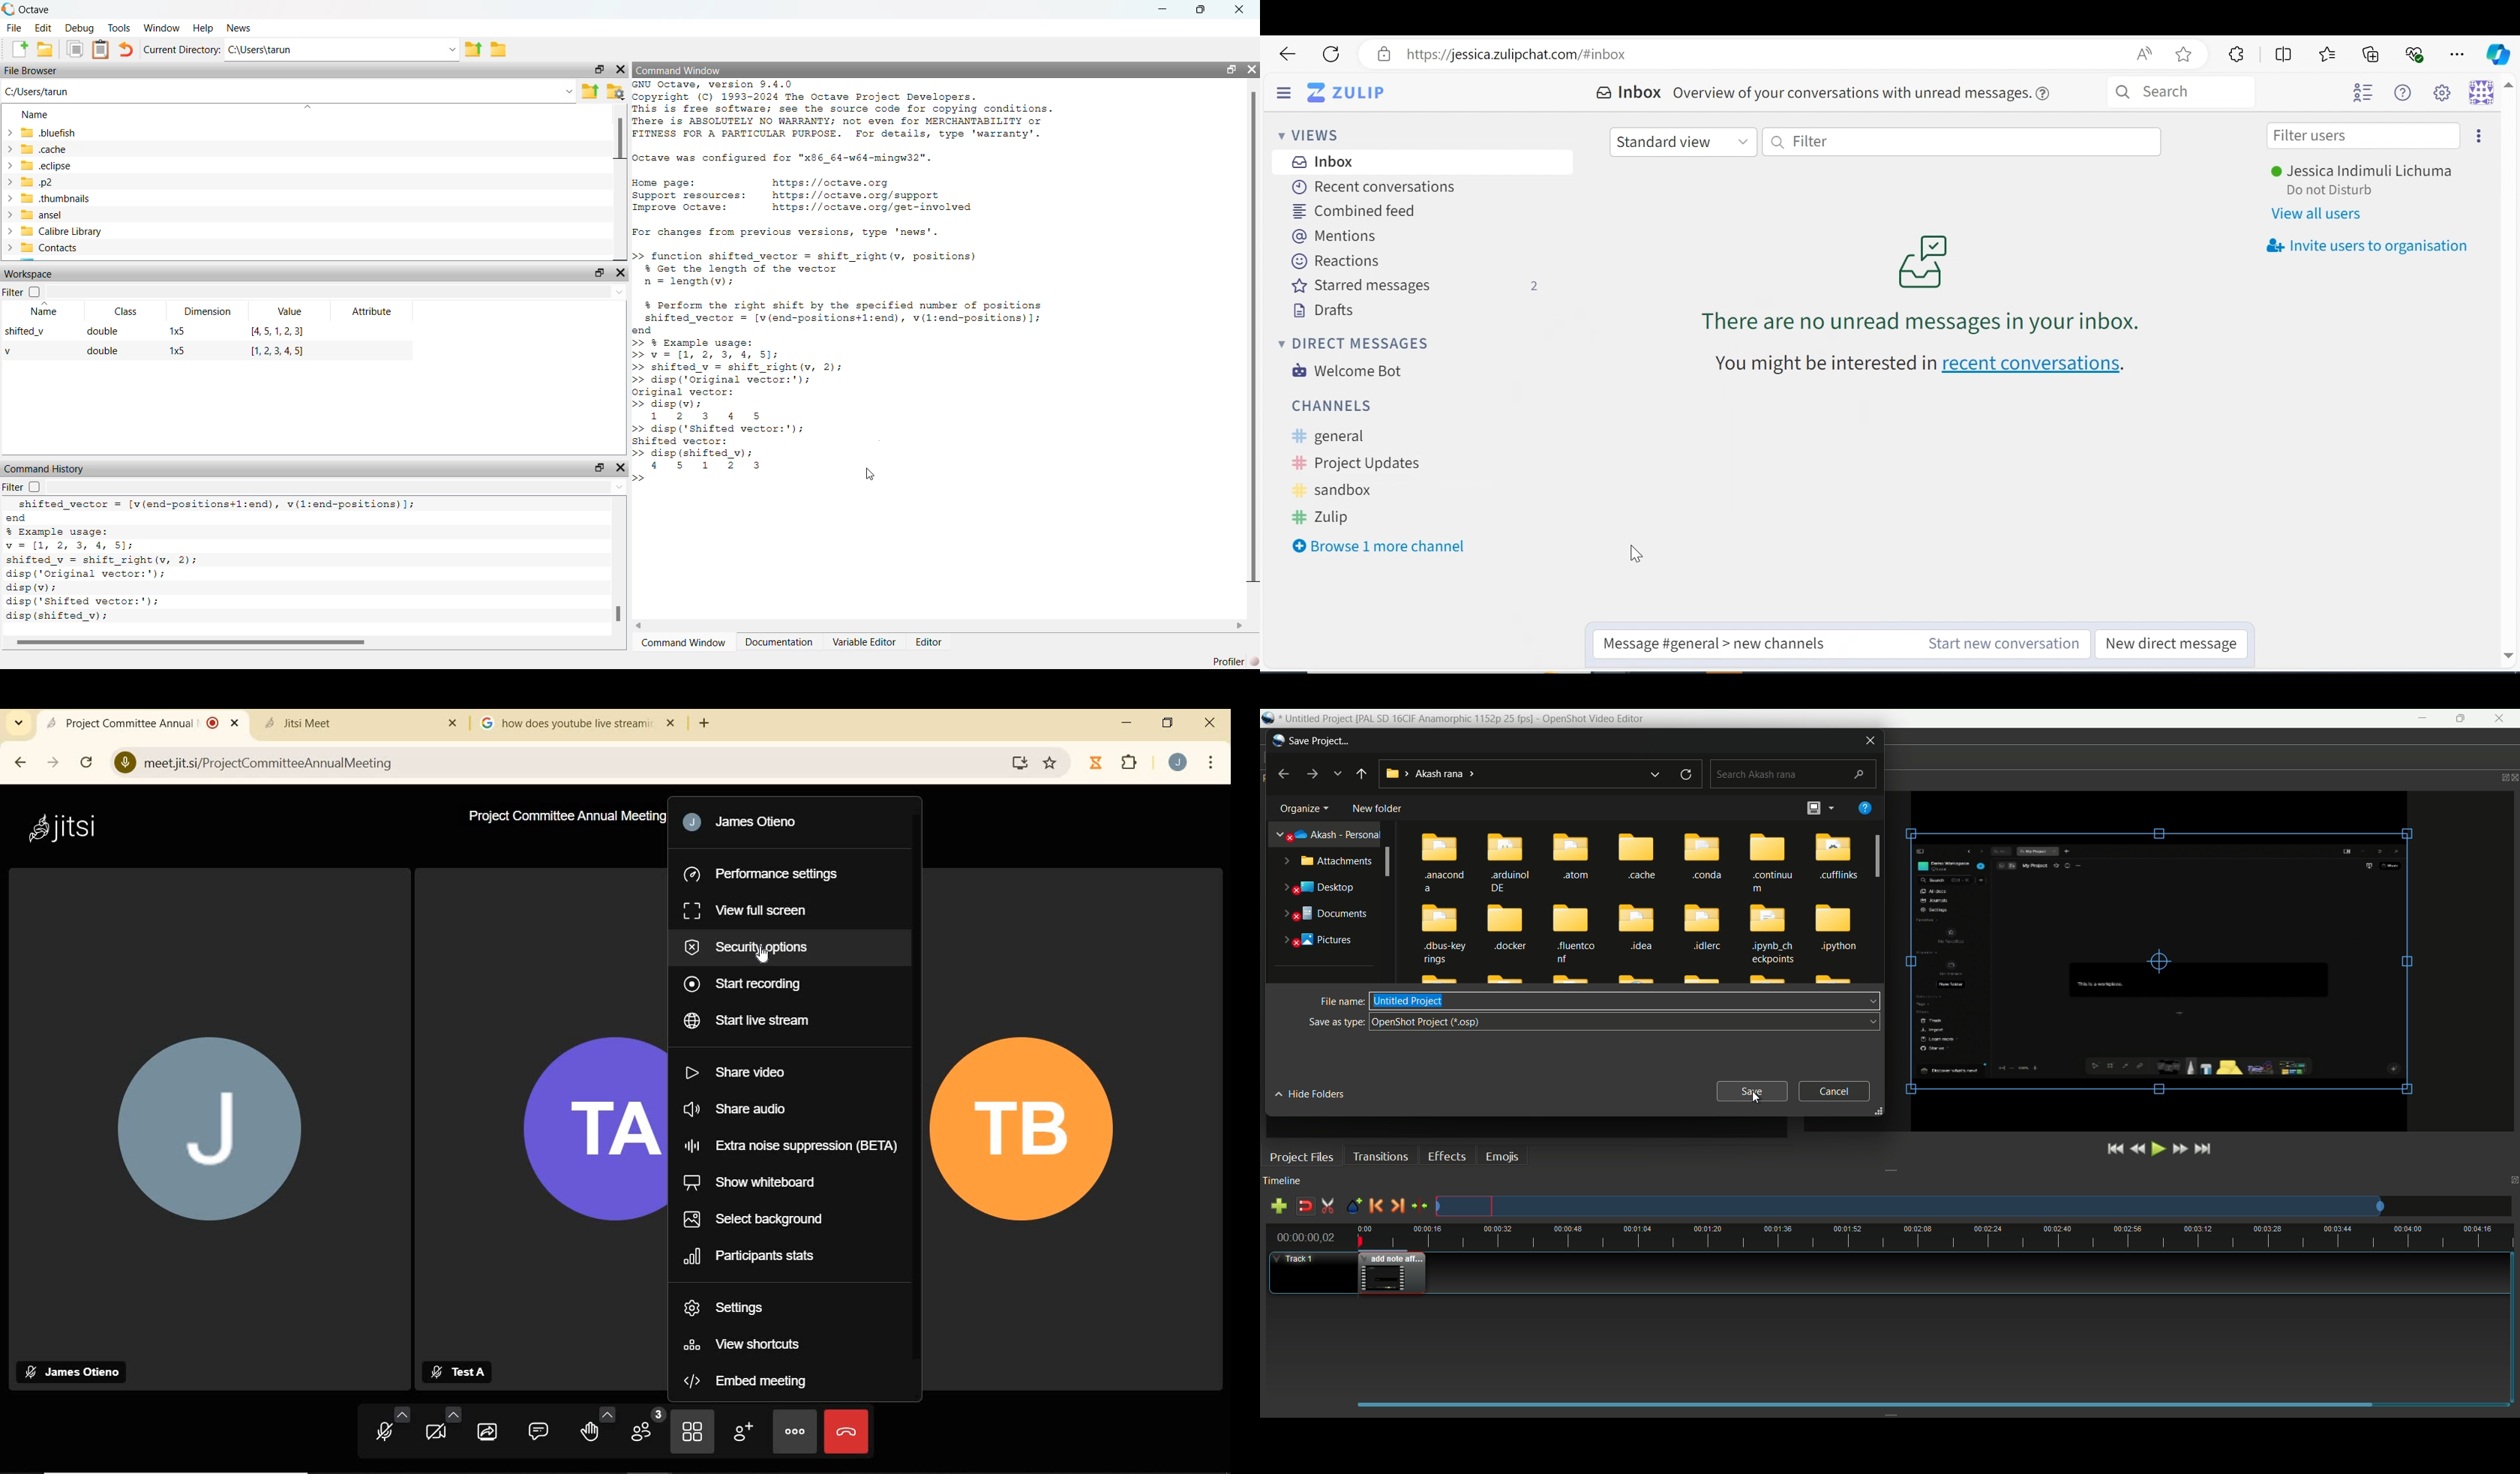  I want to click on change layout, so click(1813, 808).